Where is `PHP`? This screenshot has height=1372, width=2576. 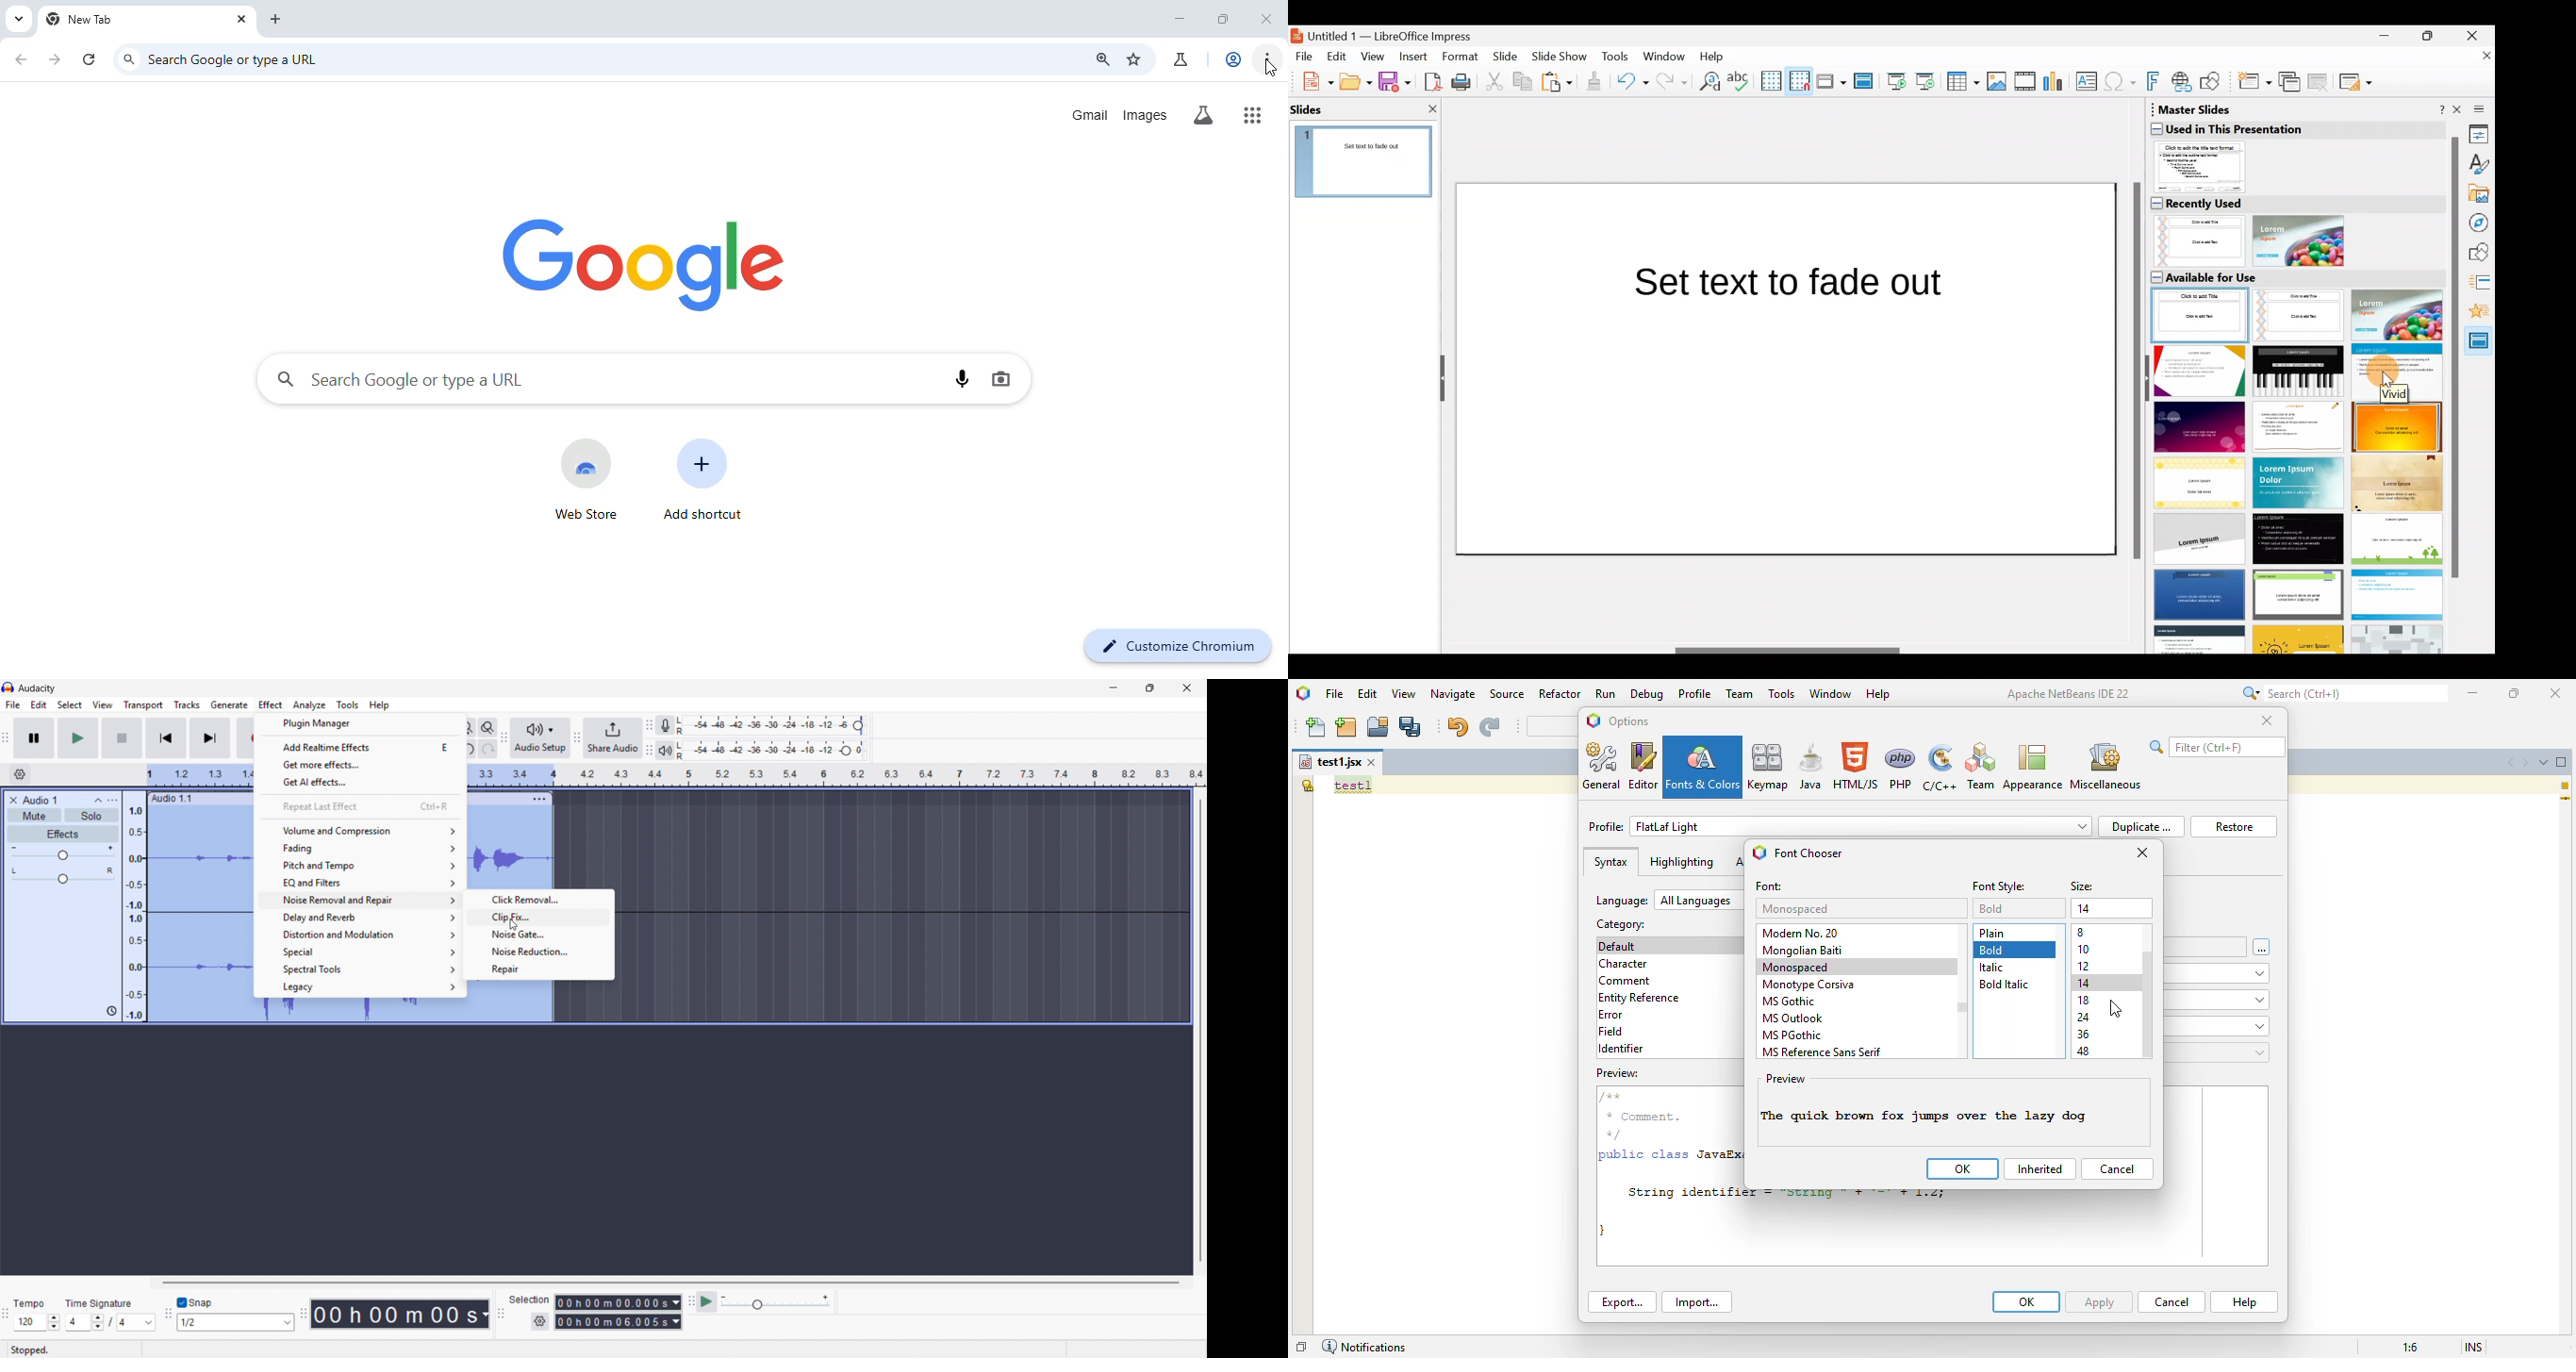 PHP is located at coordinates (1902, 767).